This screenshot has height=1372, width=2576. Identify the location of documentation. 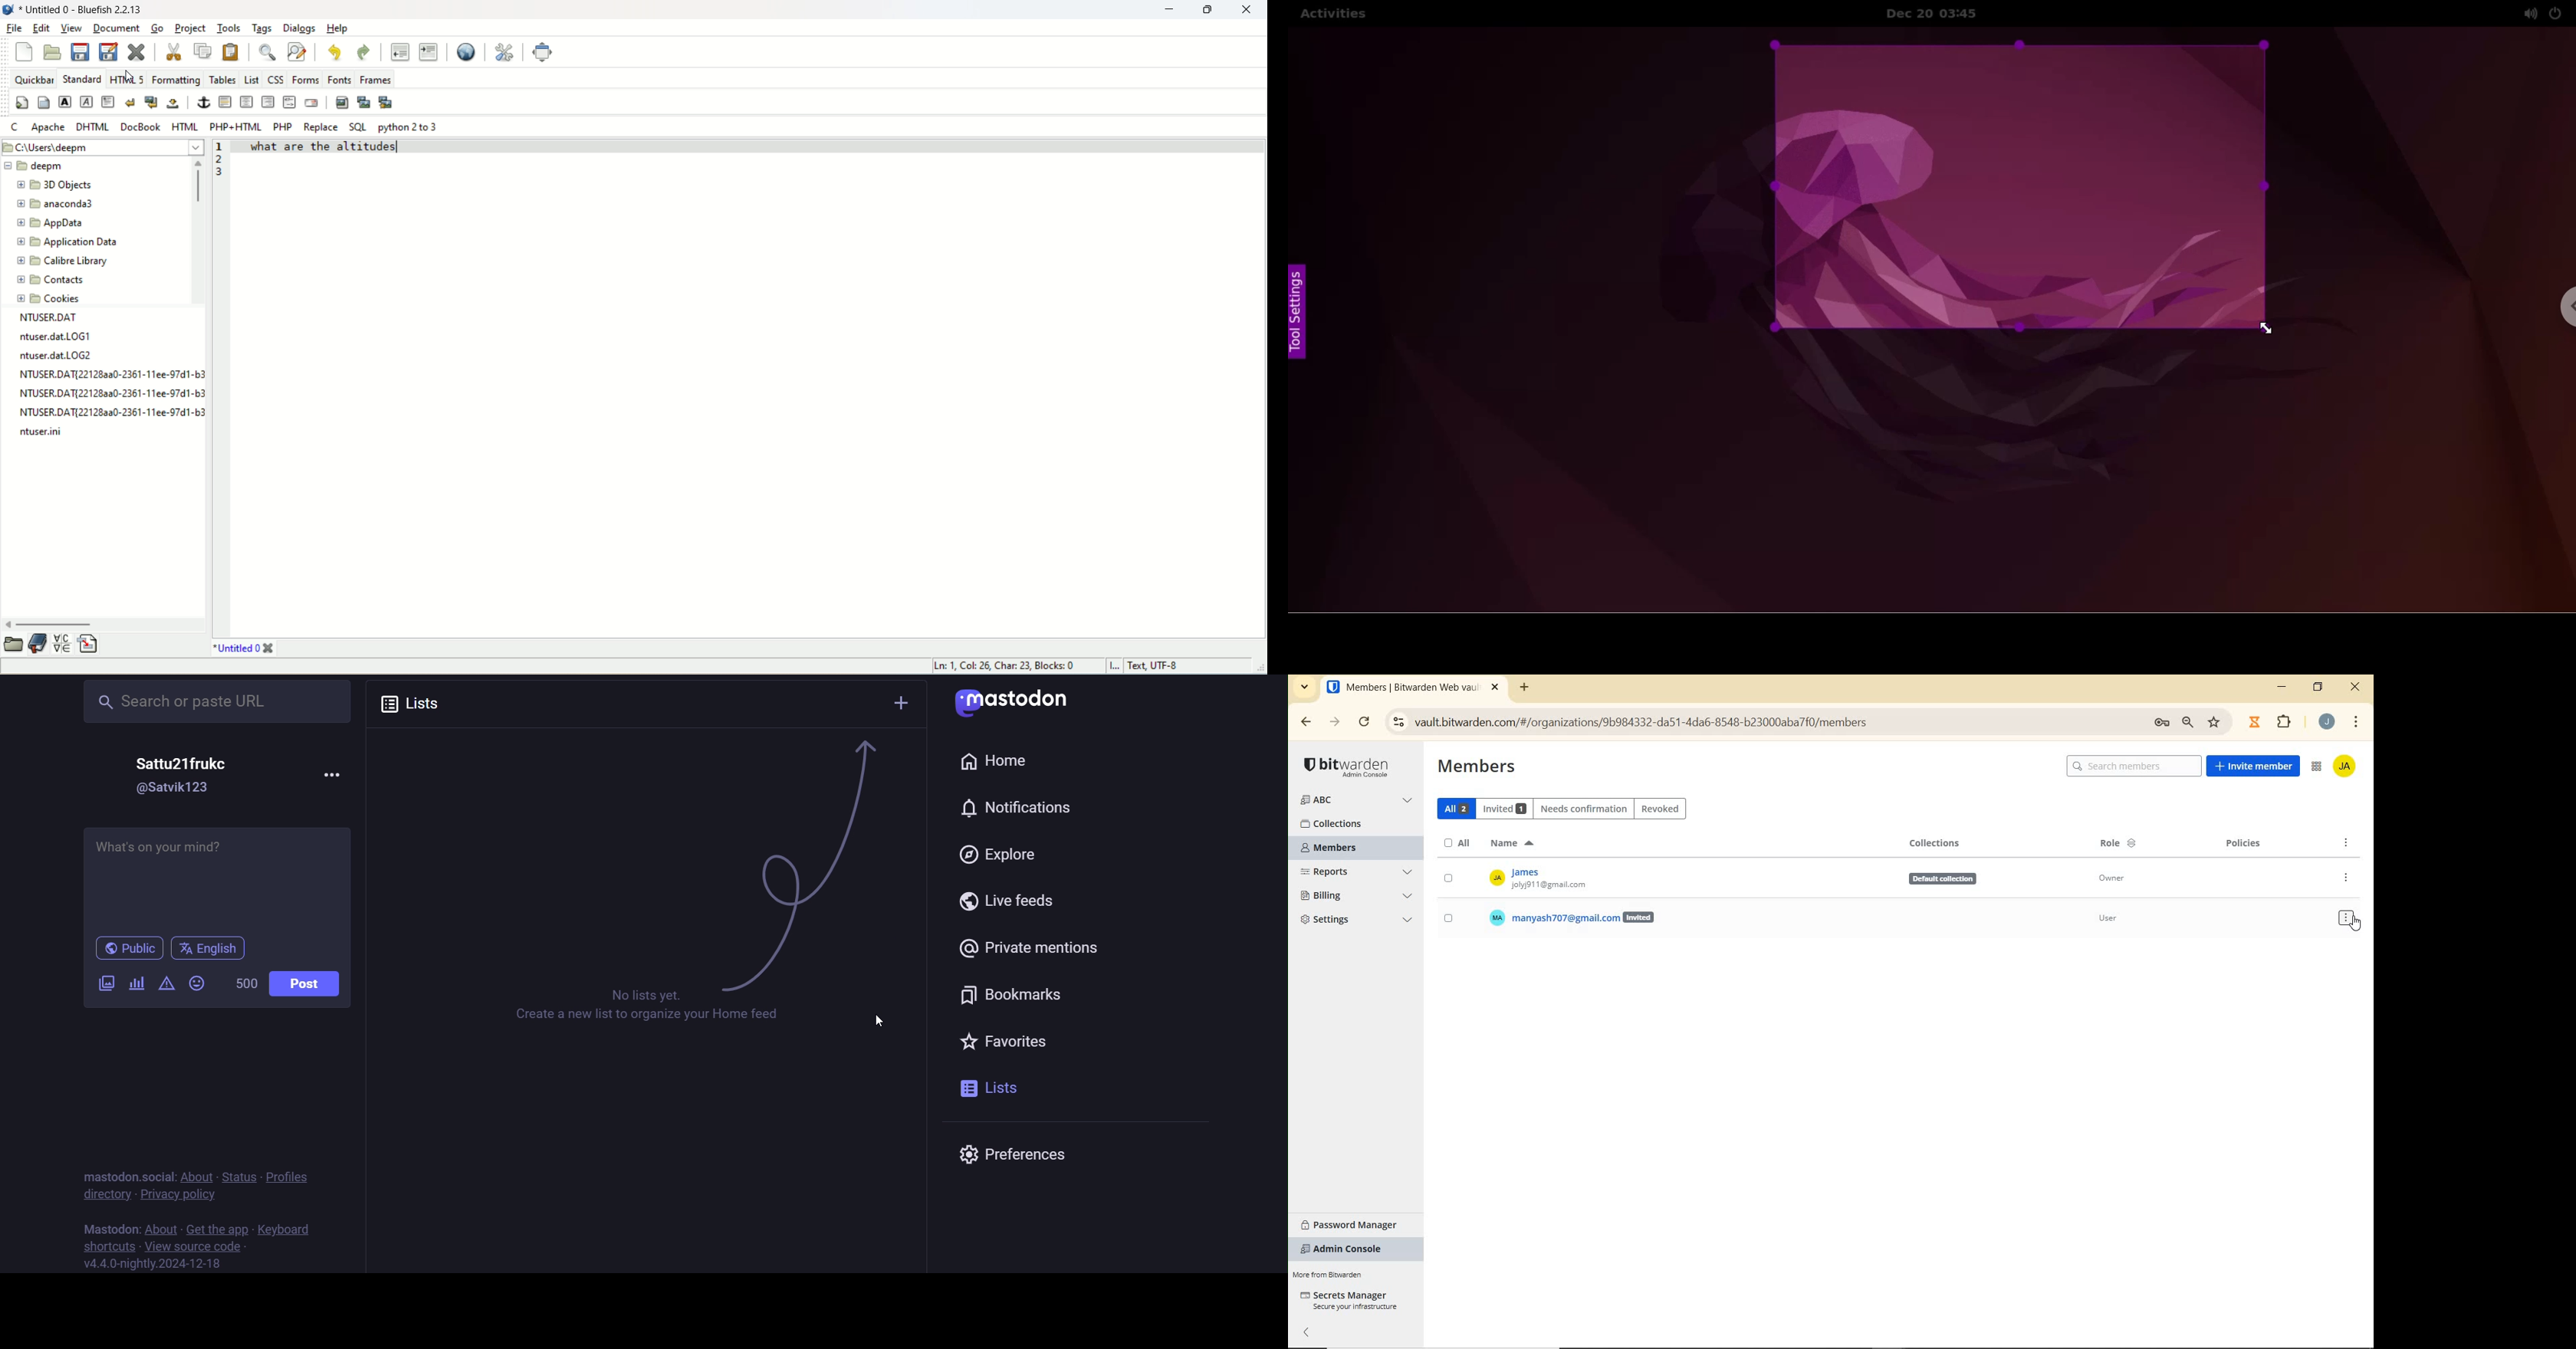
(38, 643).